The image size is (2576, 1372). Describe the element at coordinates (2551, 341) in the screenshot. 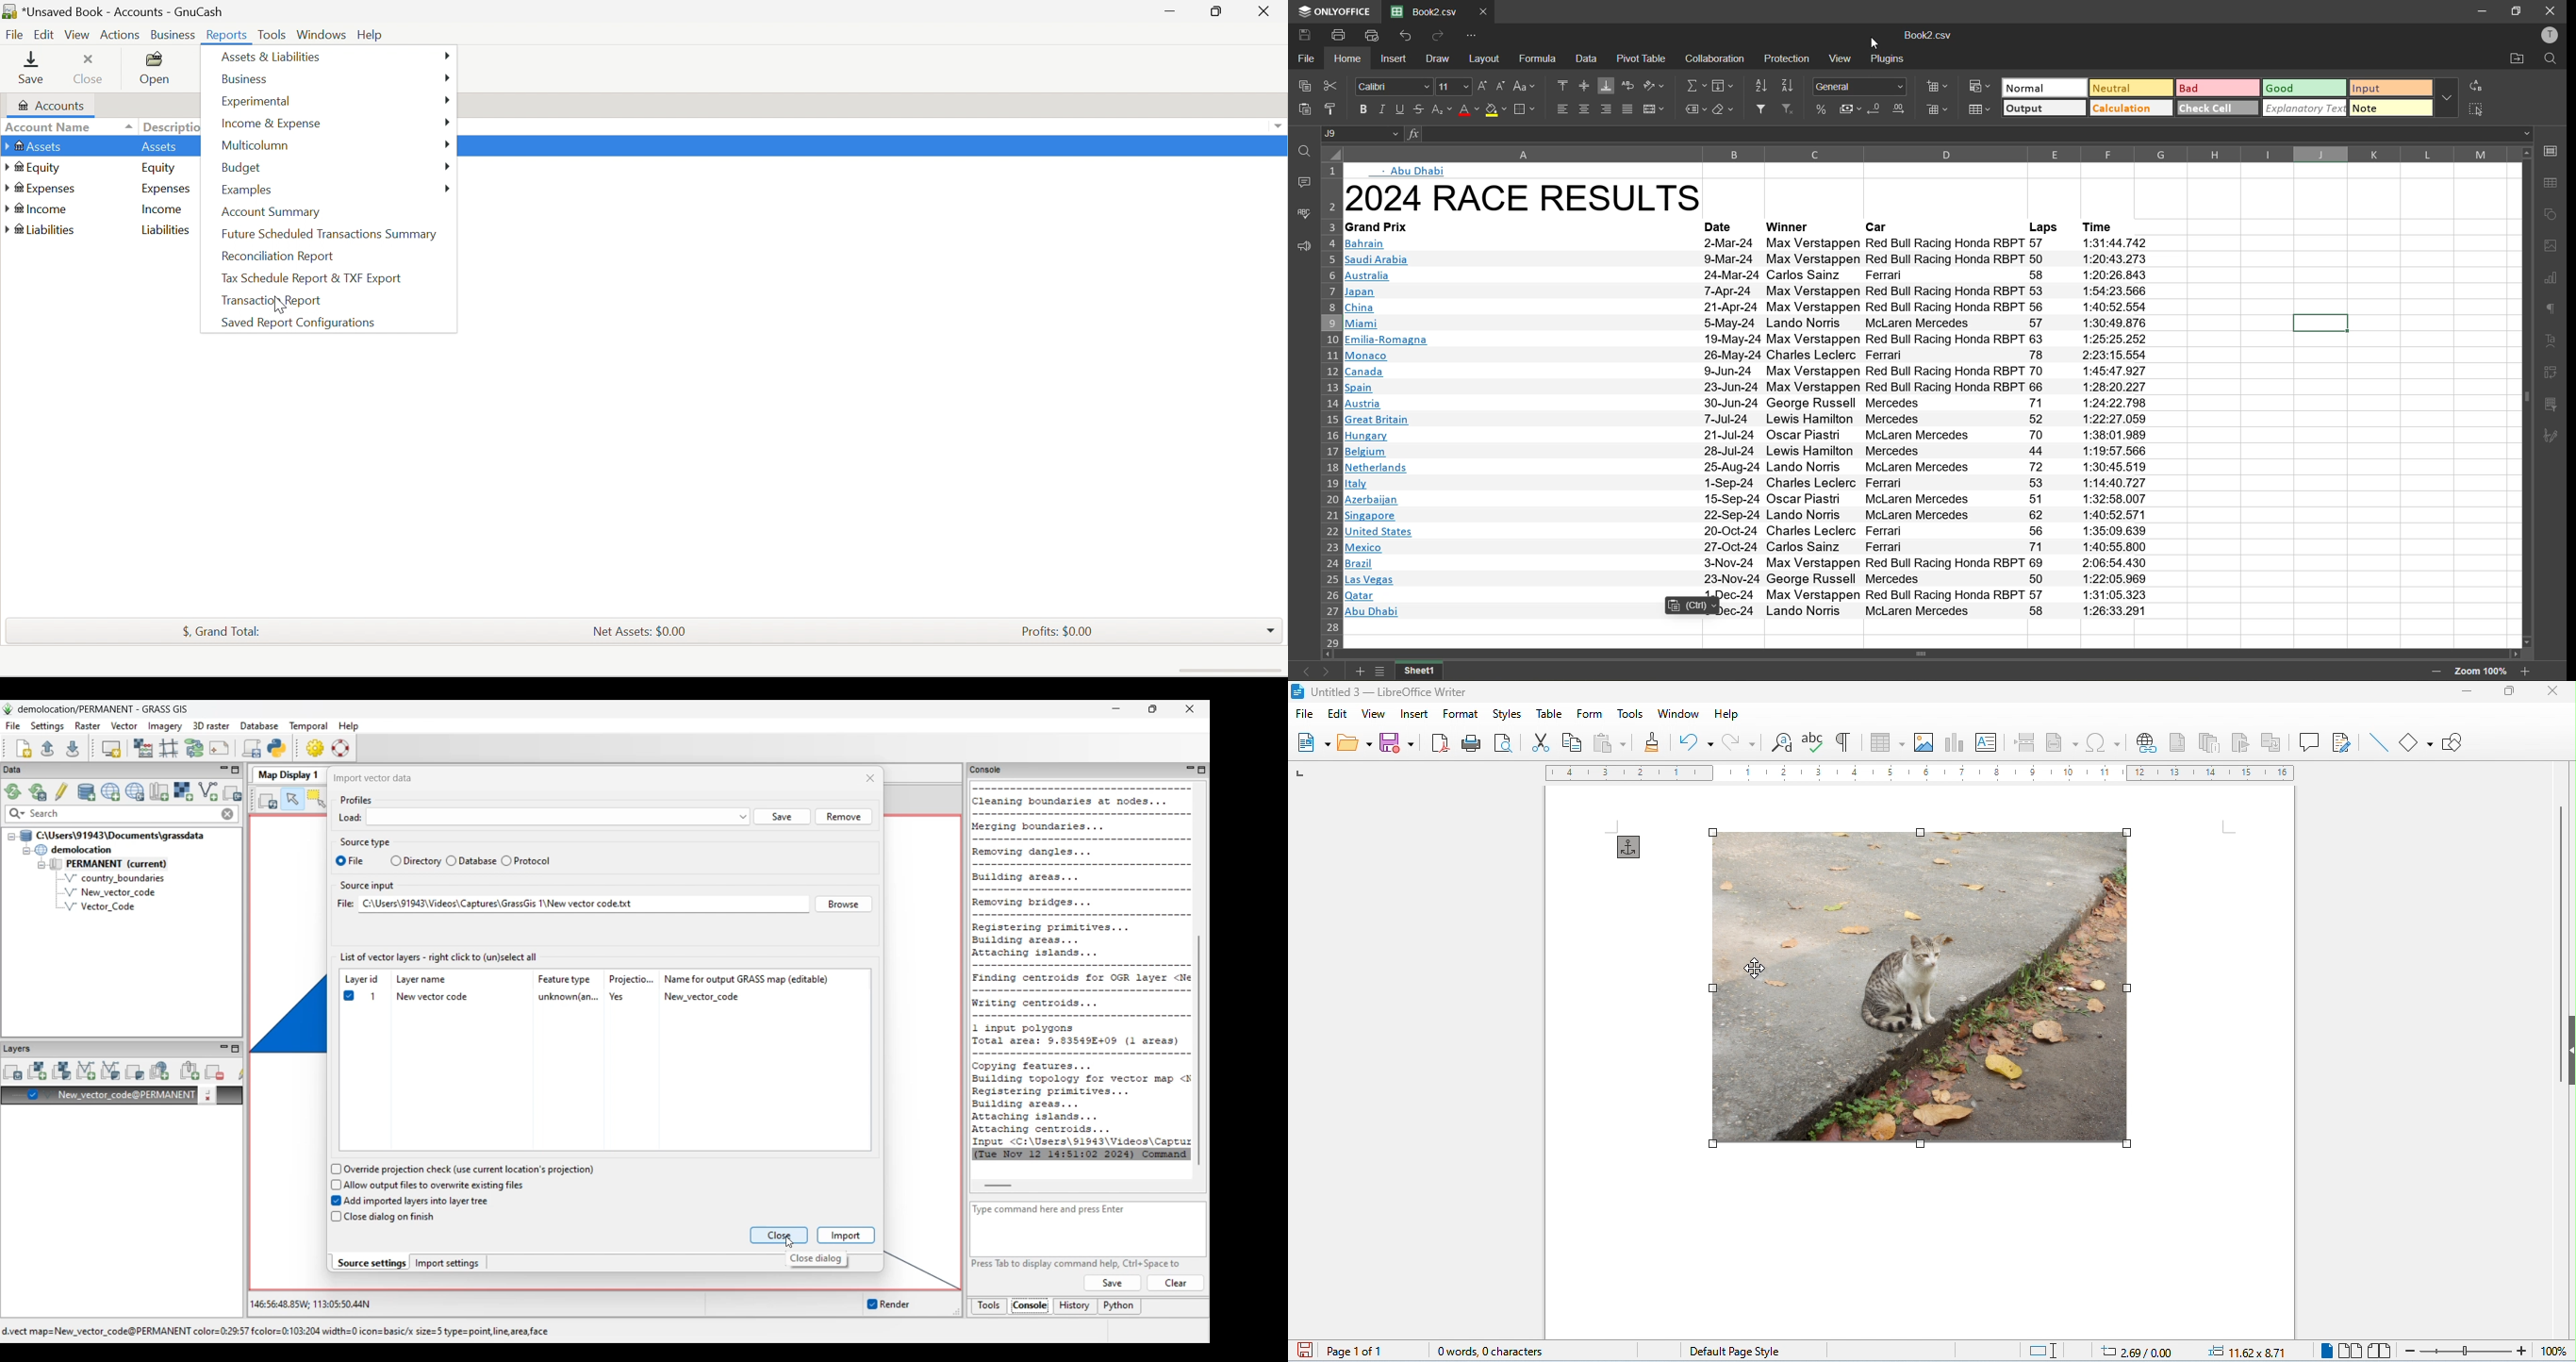

I see `text` at that location.